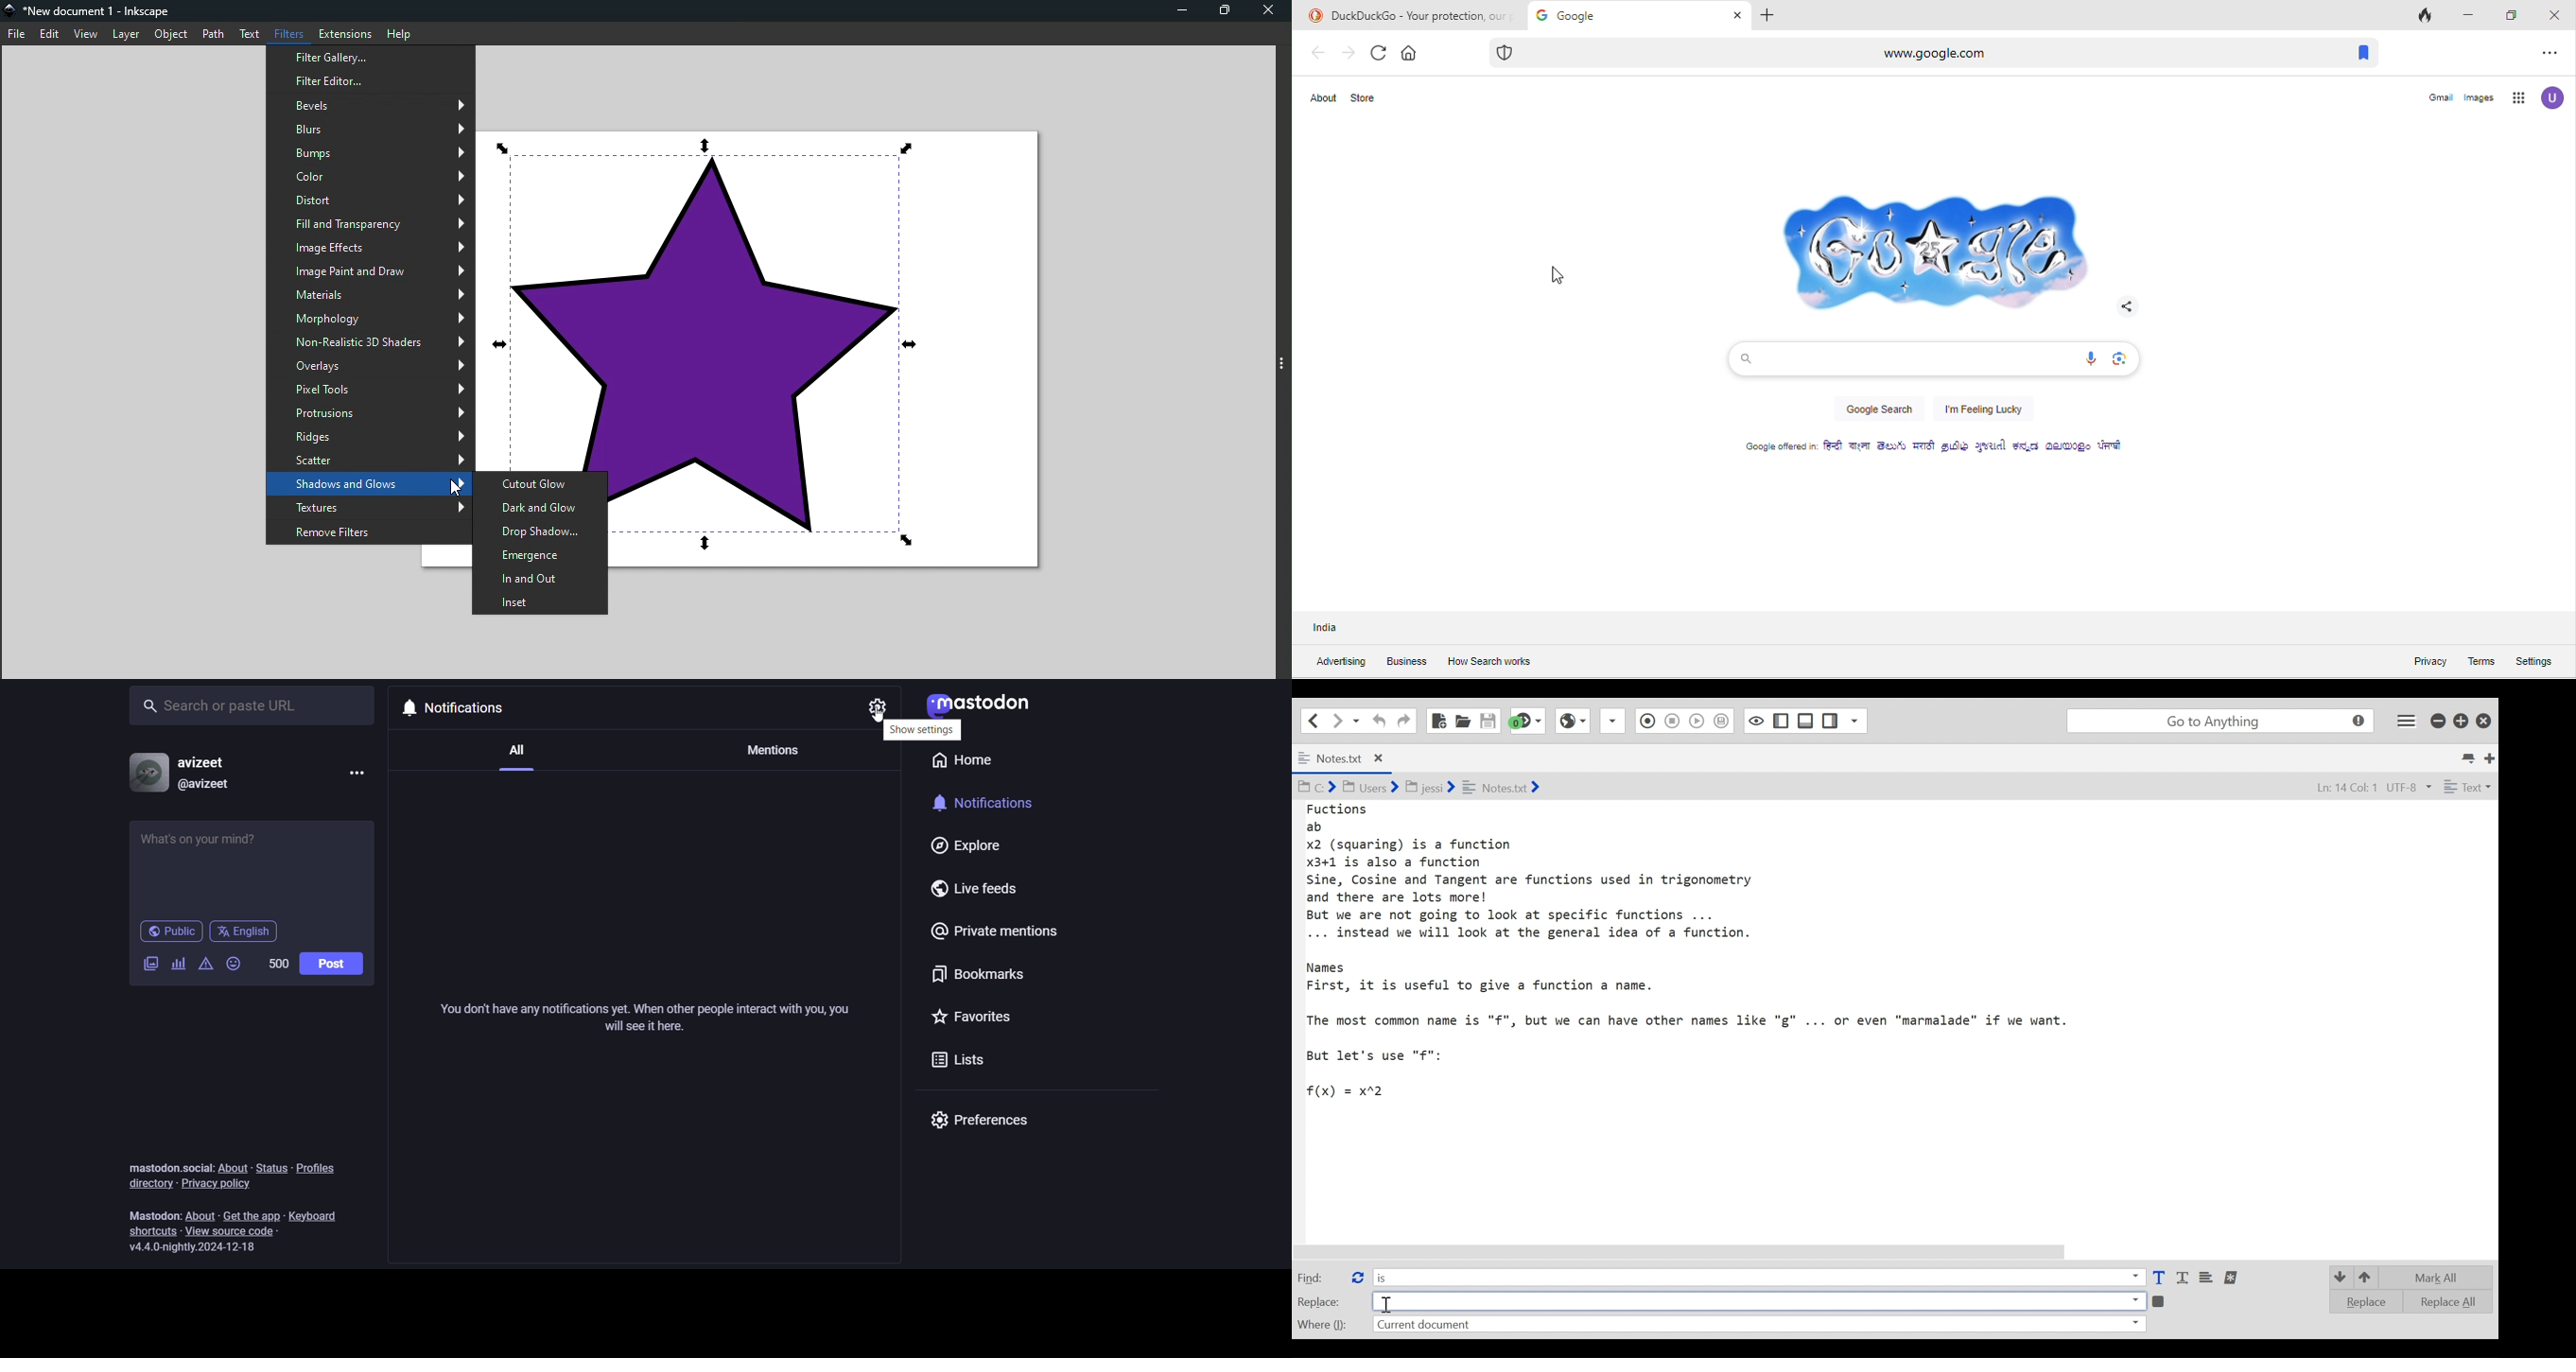 The height and width of the screenshot is (1372, 2576). What do you see at coordinates (314, 1214) in the screenshot?
I see `keyboard` at bounding box center [314, 1214].